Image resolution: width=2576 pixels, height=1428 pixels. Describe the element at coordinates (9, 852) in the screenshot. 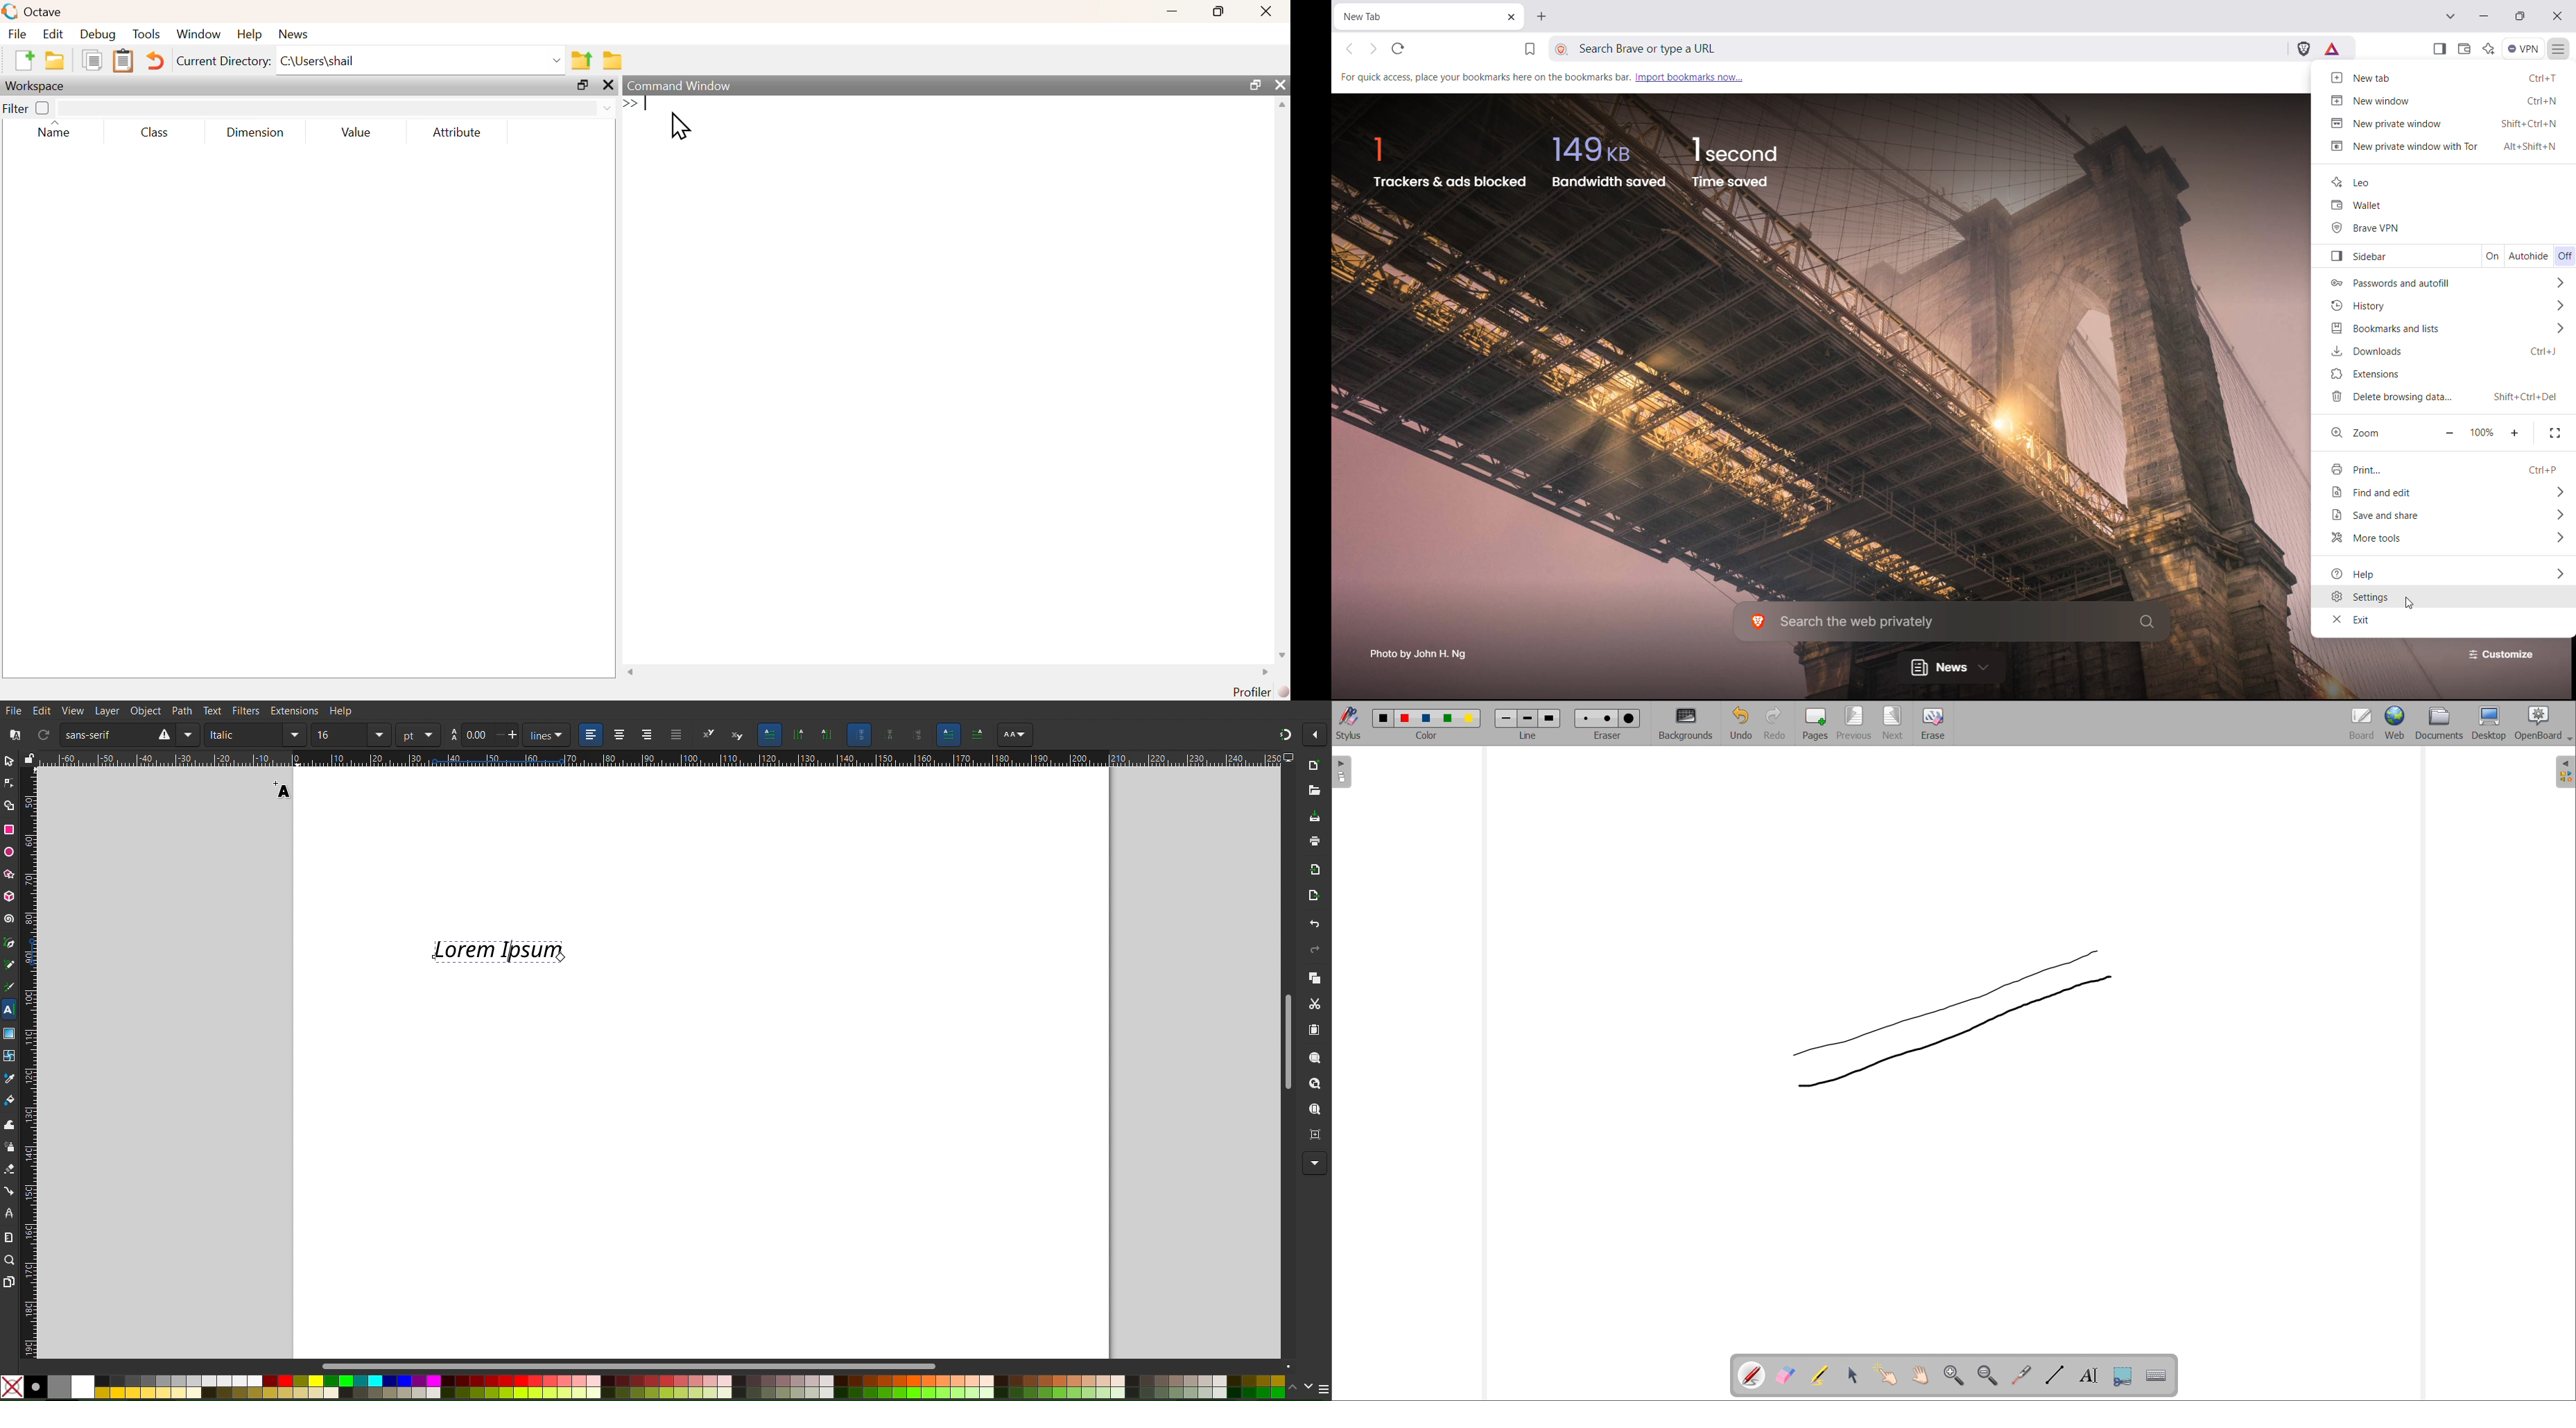

I see `Ellipse` at that location.